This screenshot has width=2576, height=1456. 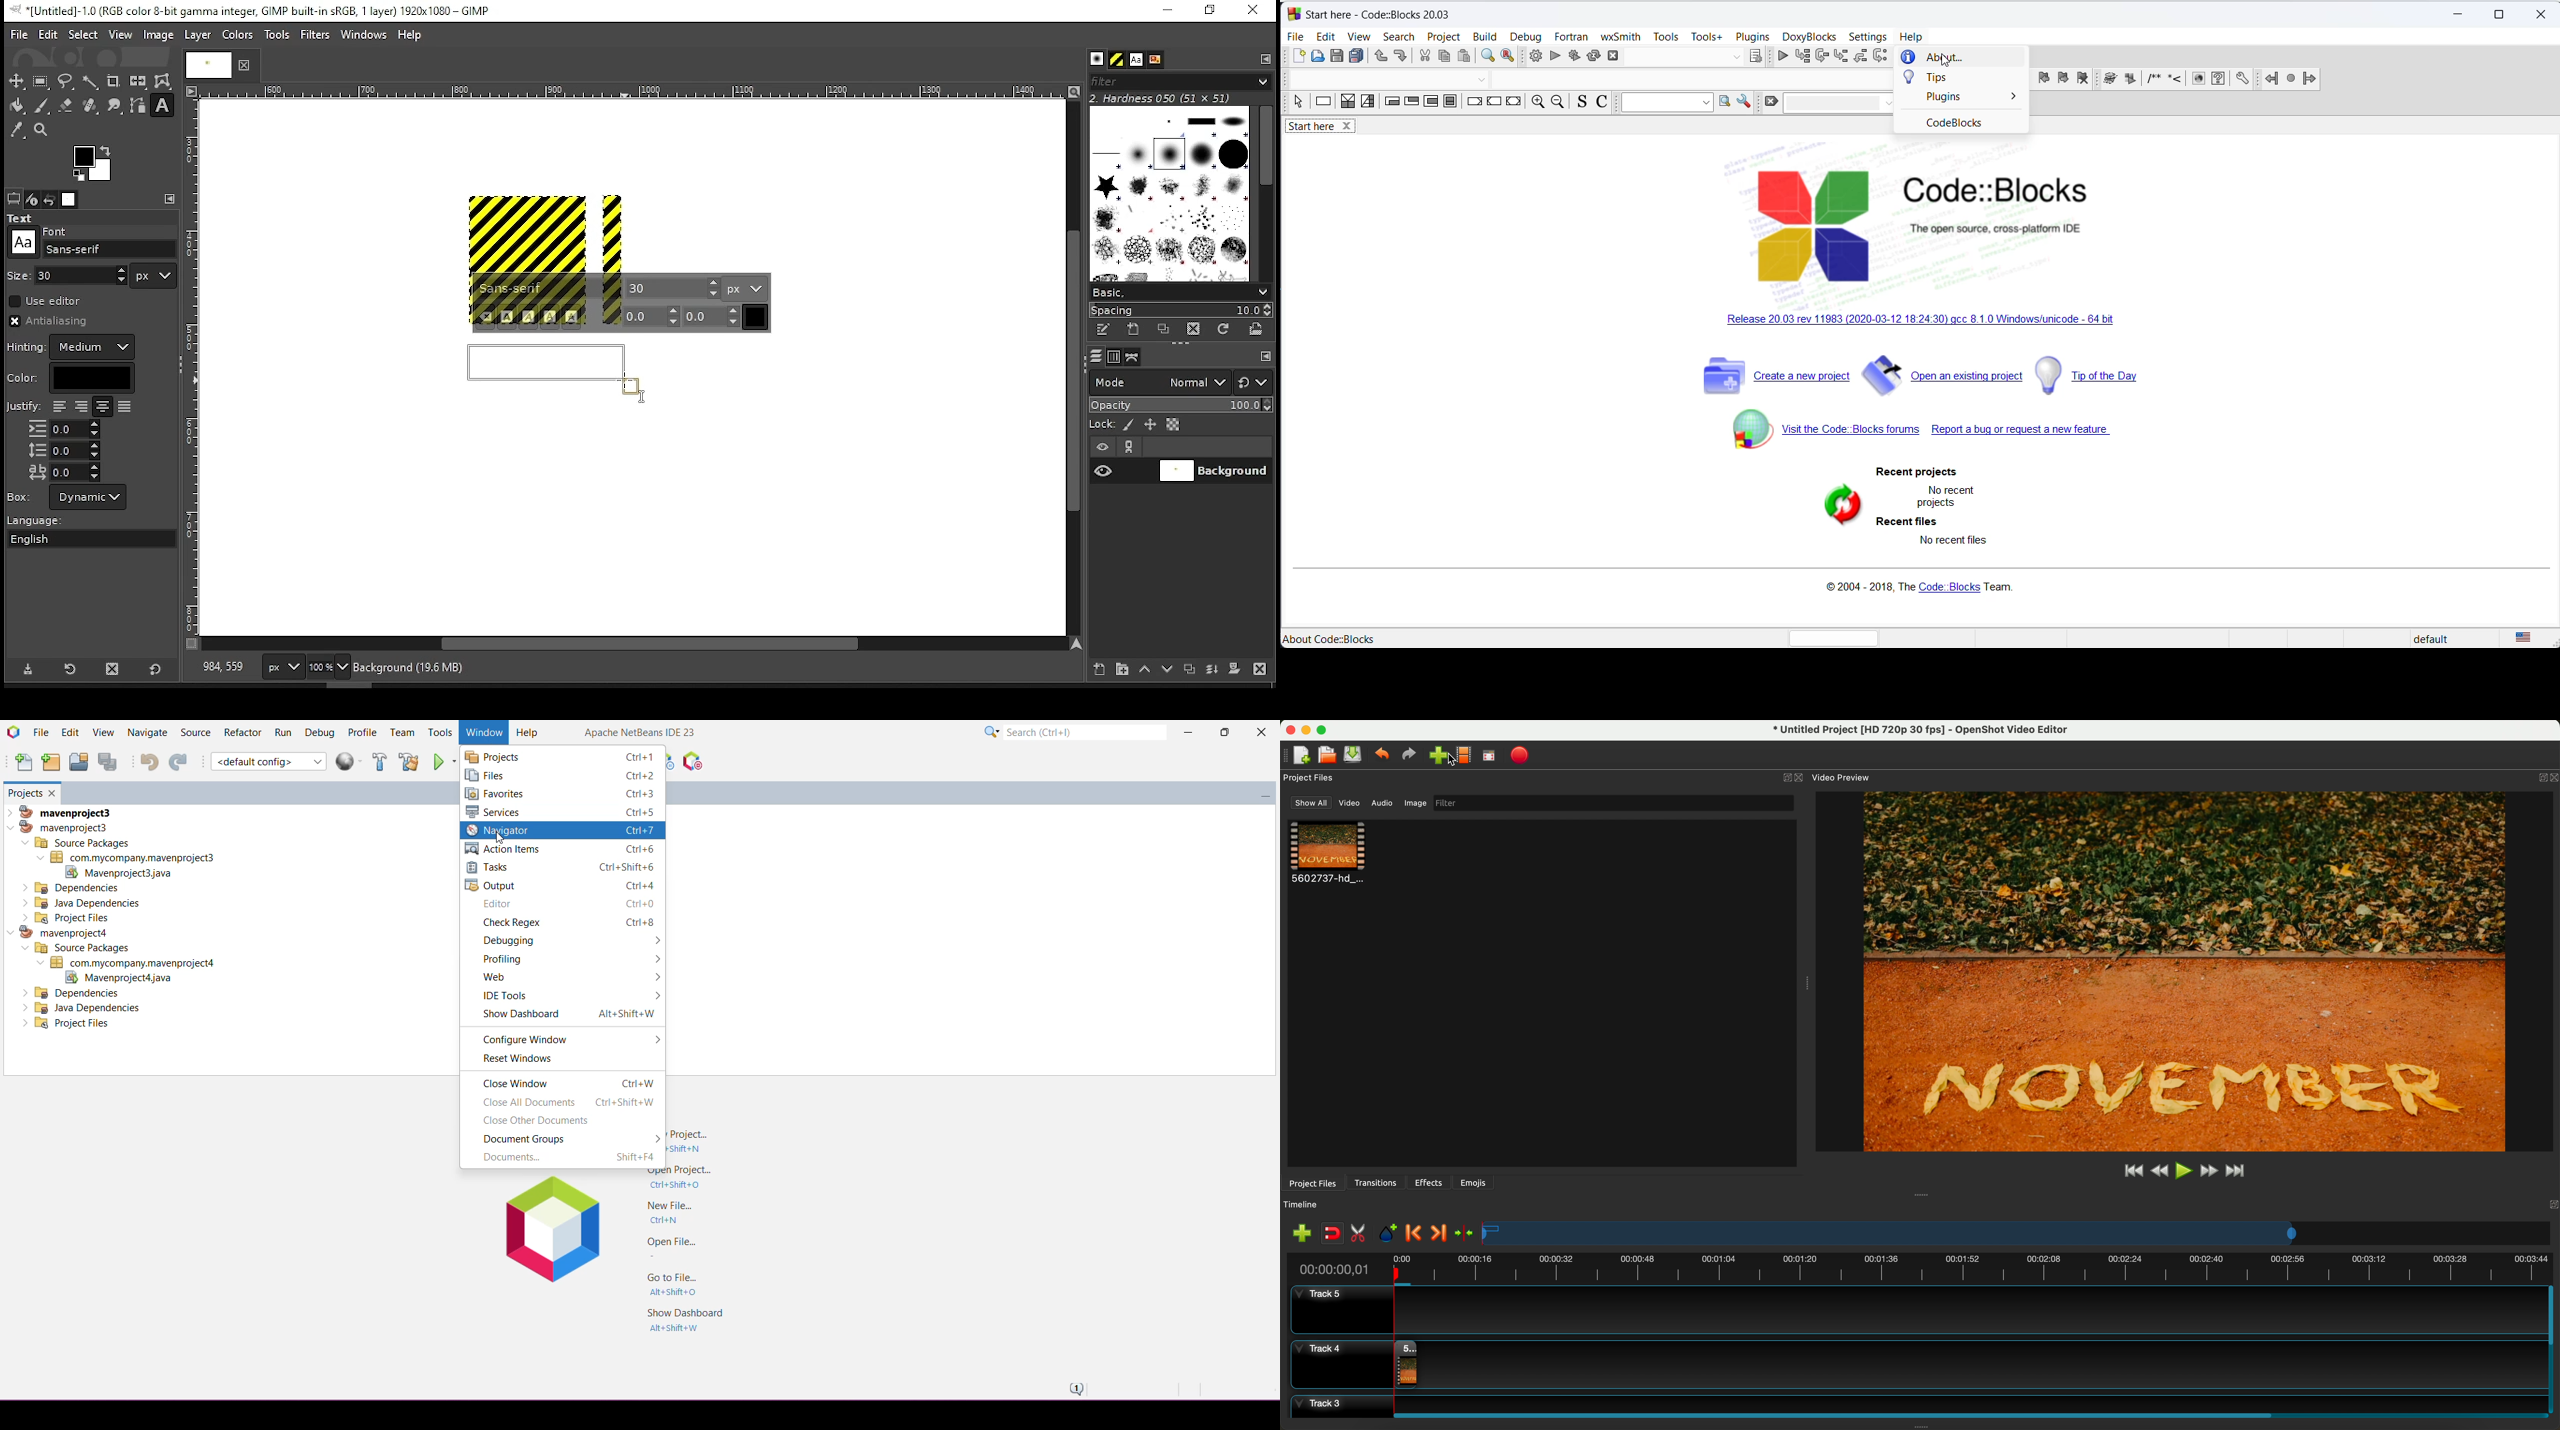 I want to click on settings, so click(x=2239, y=79).